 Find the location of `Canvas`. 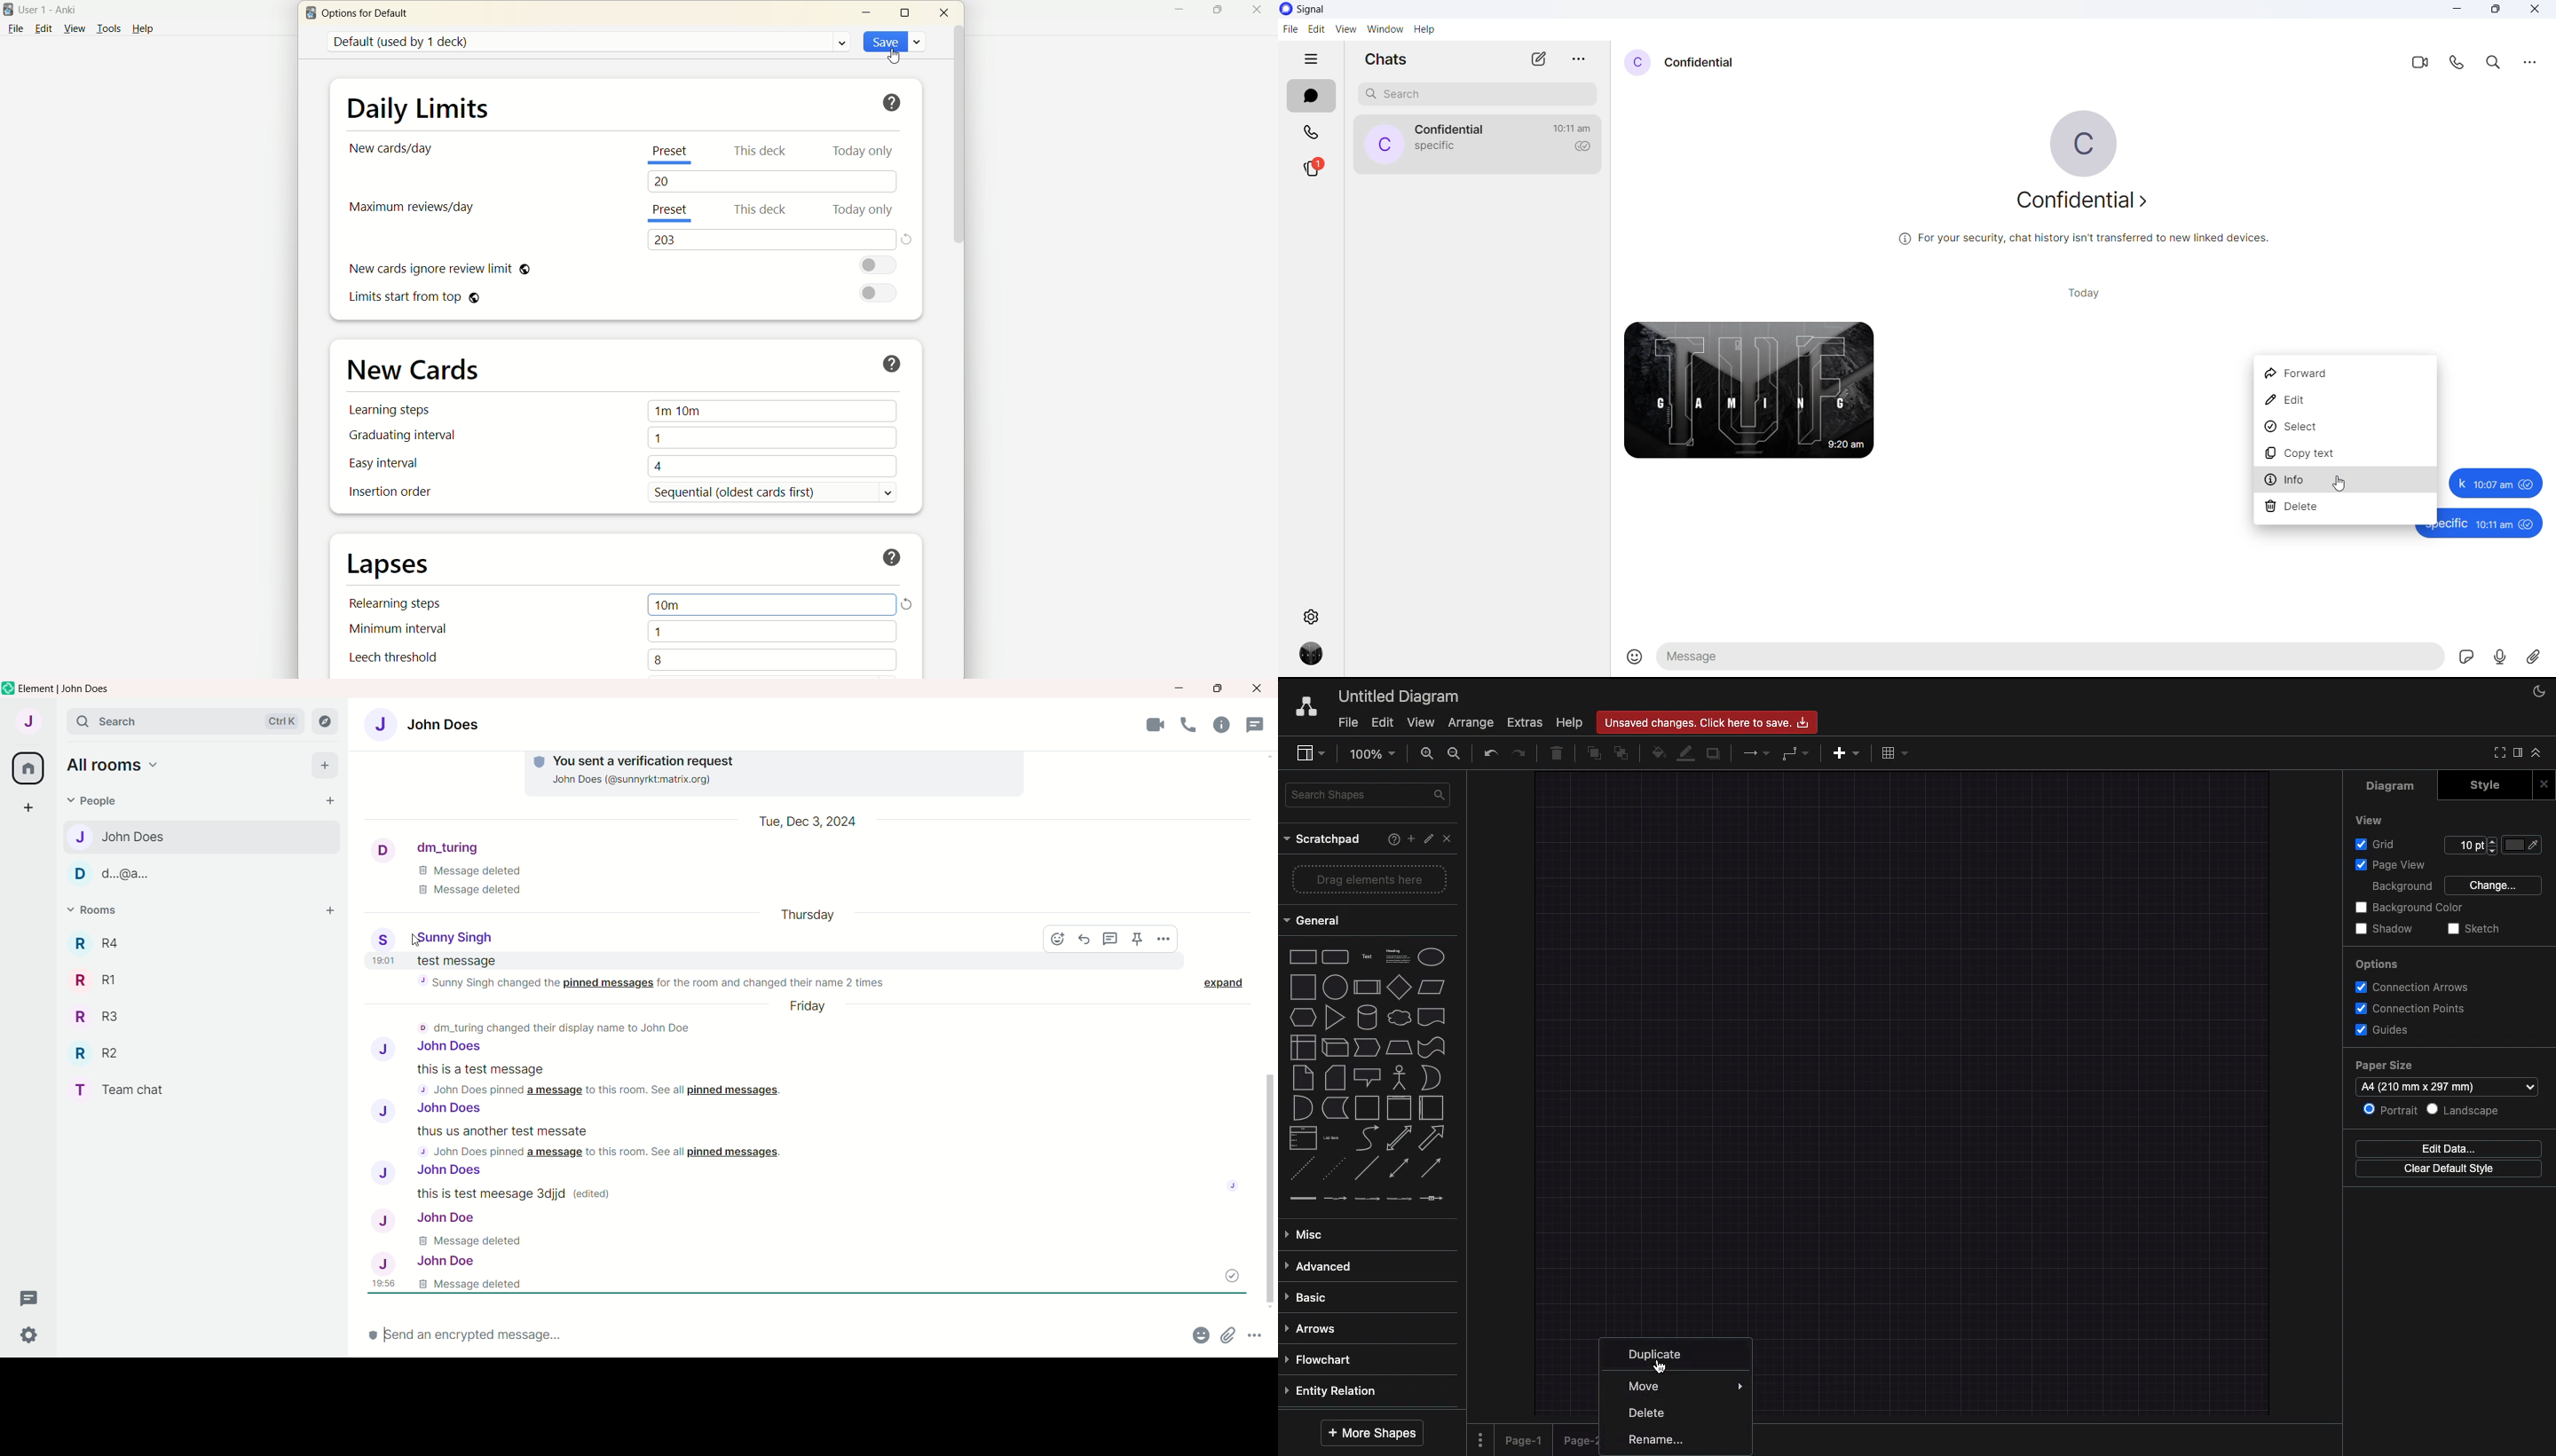

Canvas is located at coordinates (1904, 1045).